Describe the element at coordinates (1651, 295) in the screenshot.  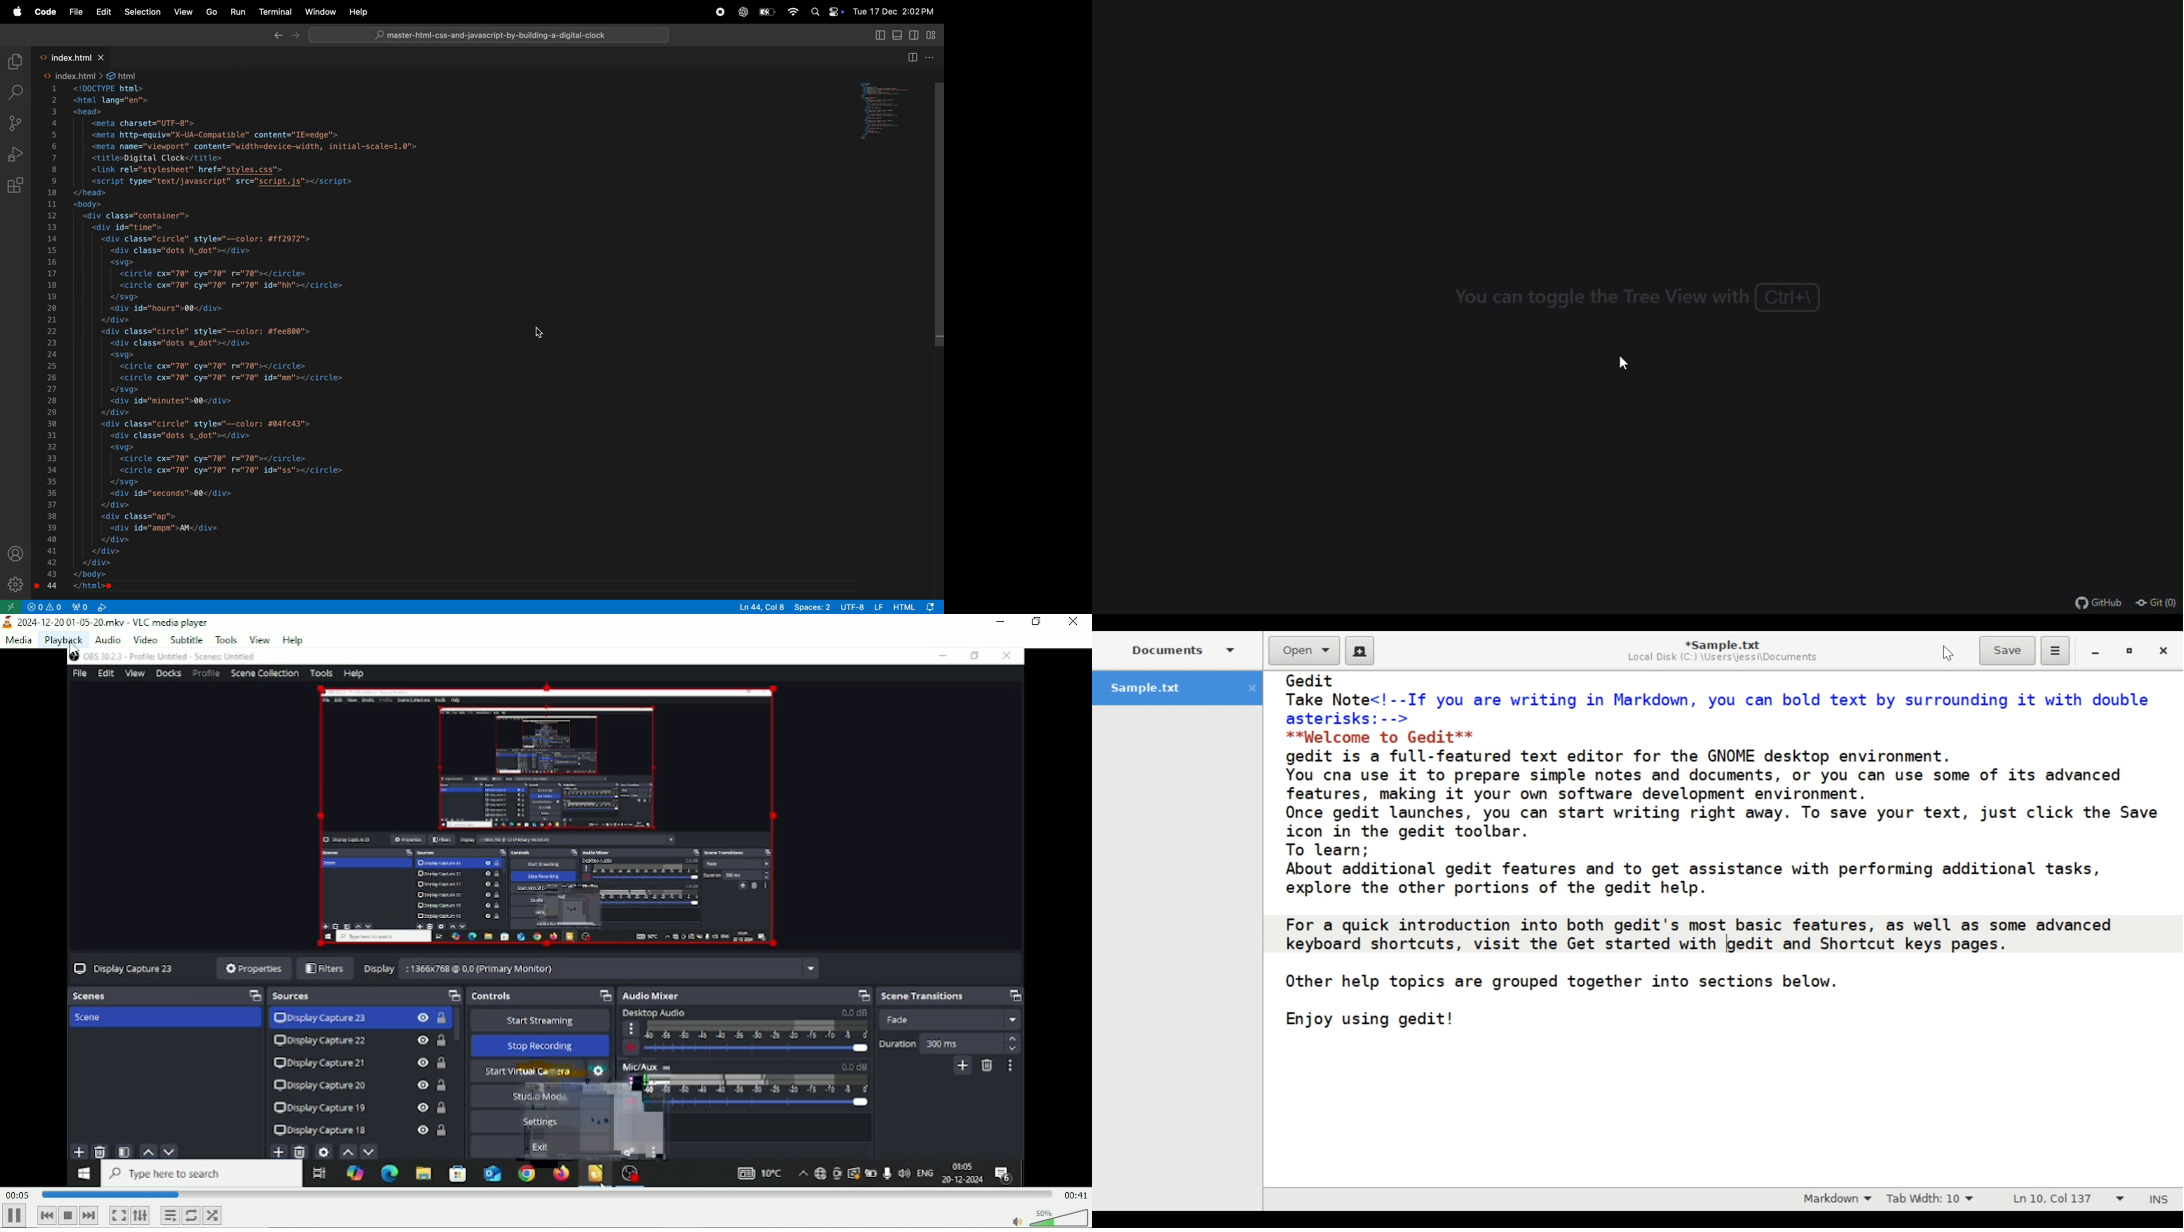
I see `you can toggle the tree view with ctrl+\` at that location.